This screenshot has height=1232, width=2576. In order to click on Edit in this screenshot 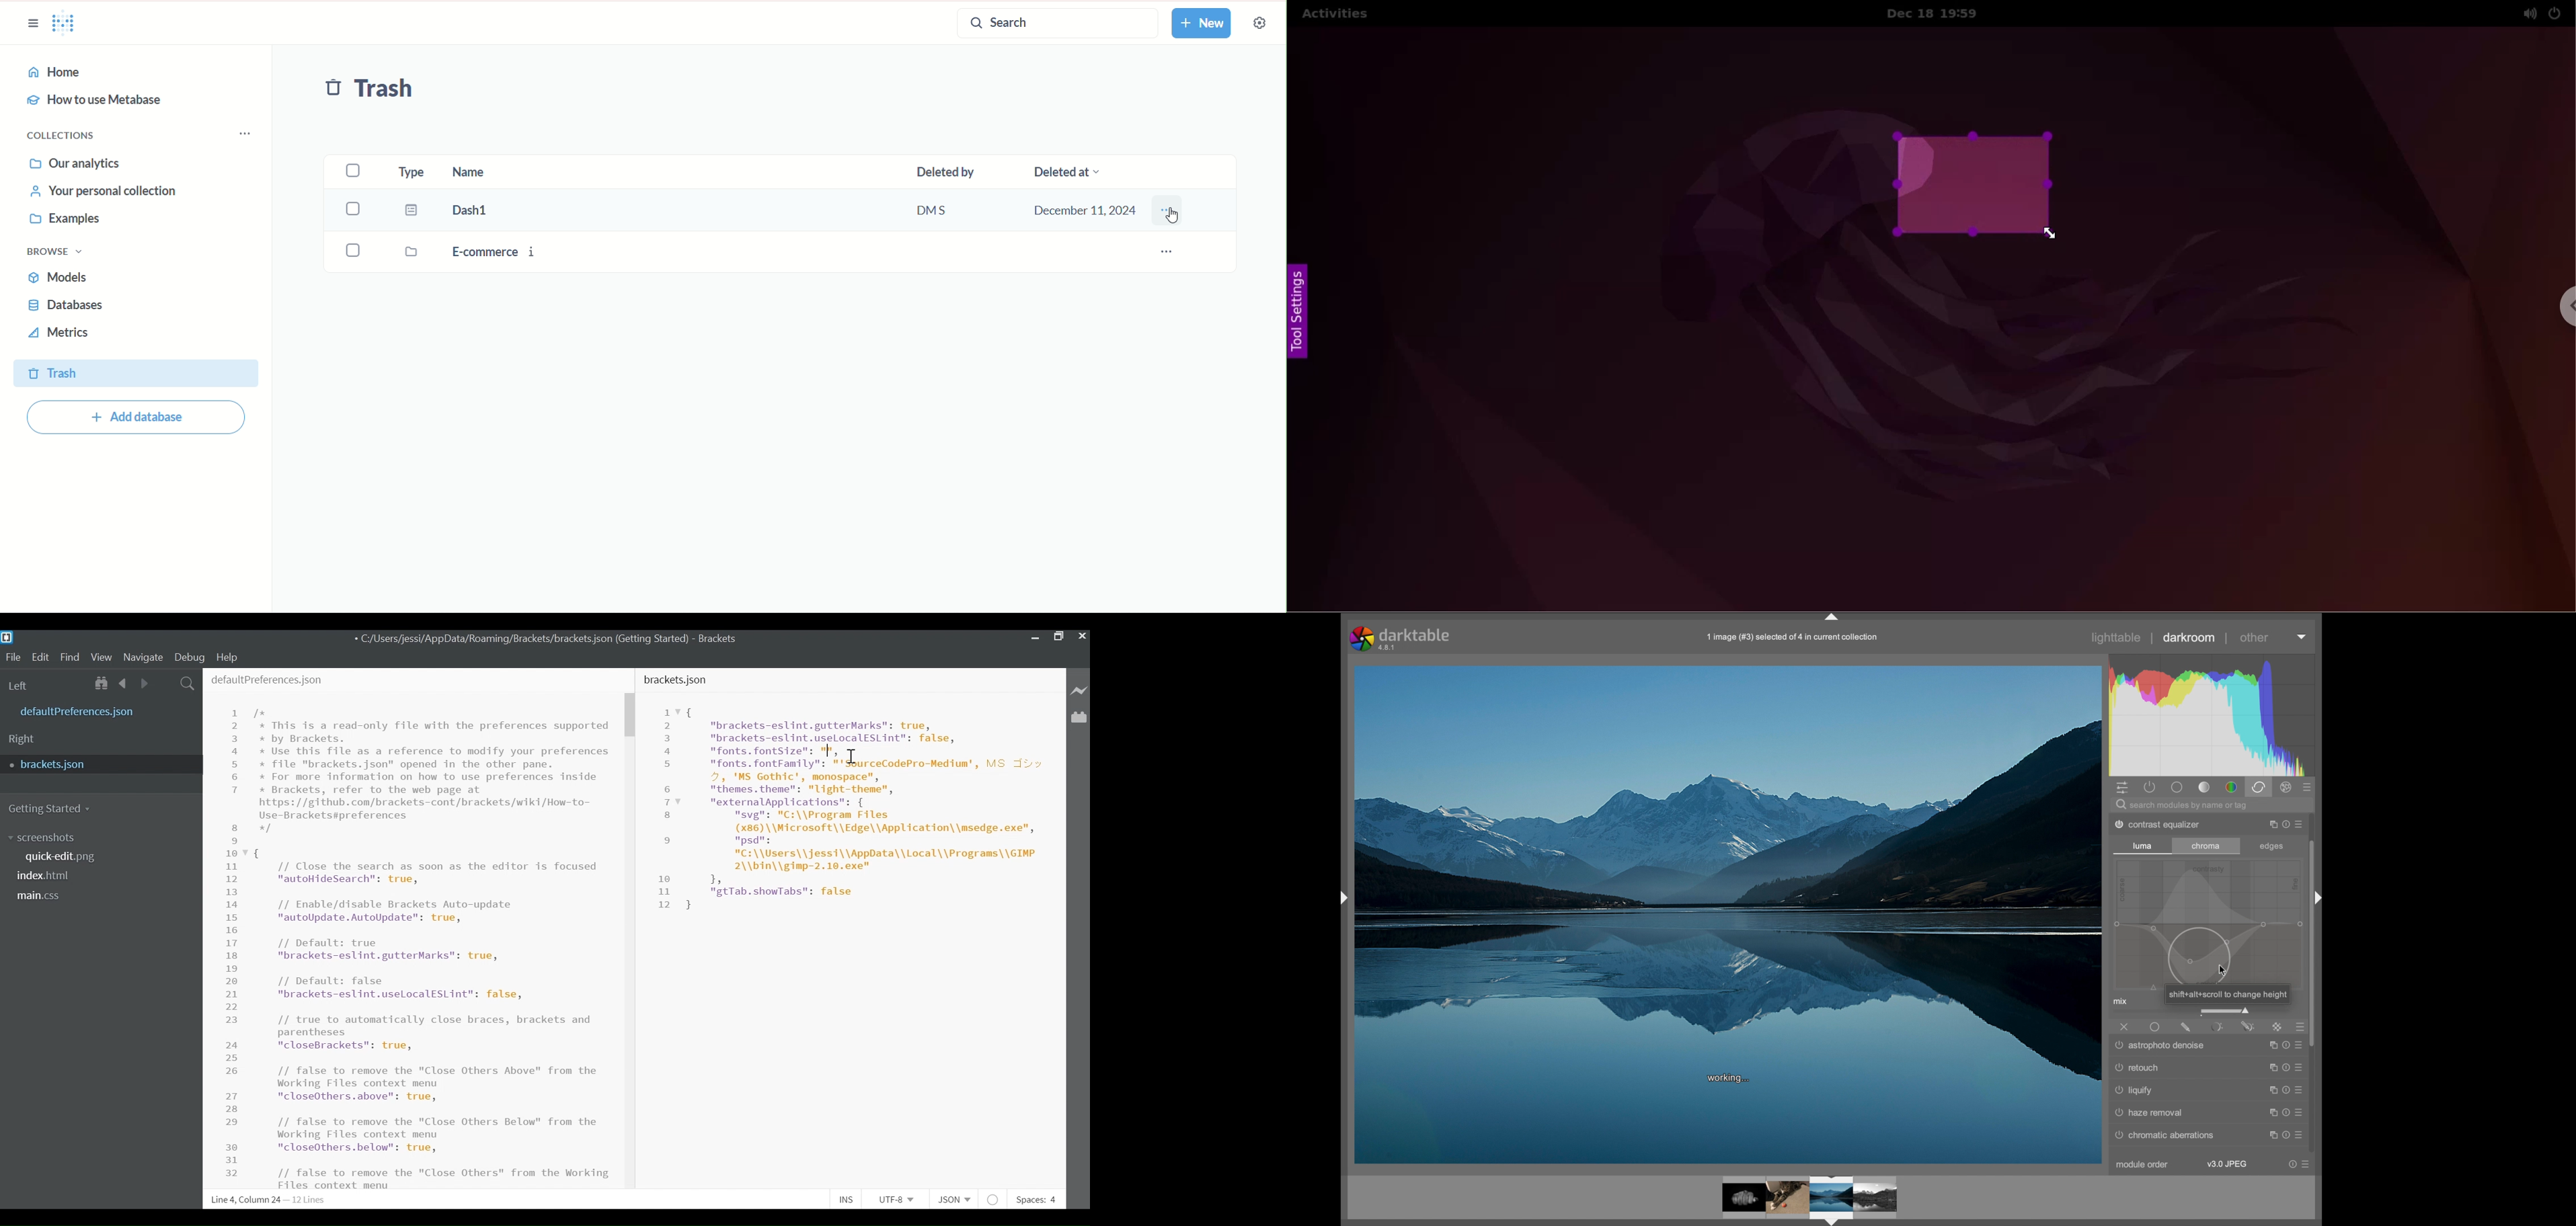, I will do `click(43, 657)`.